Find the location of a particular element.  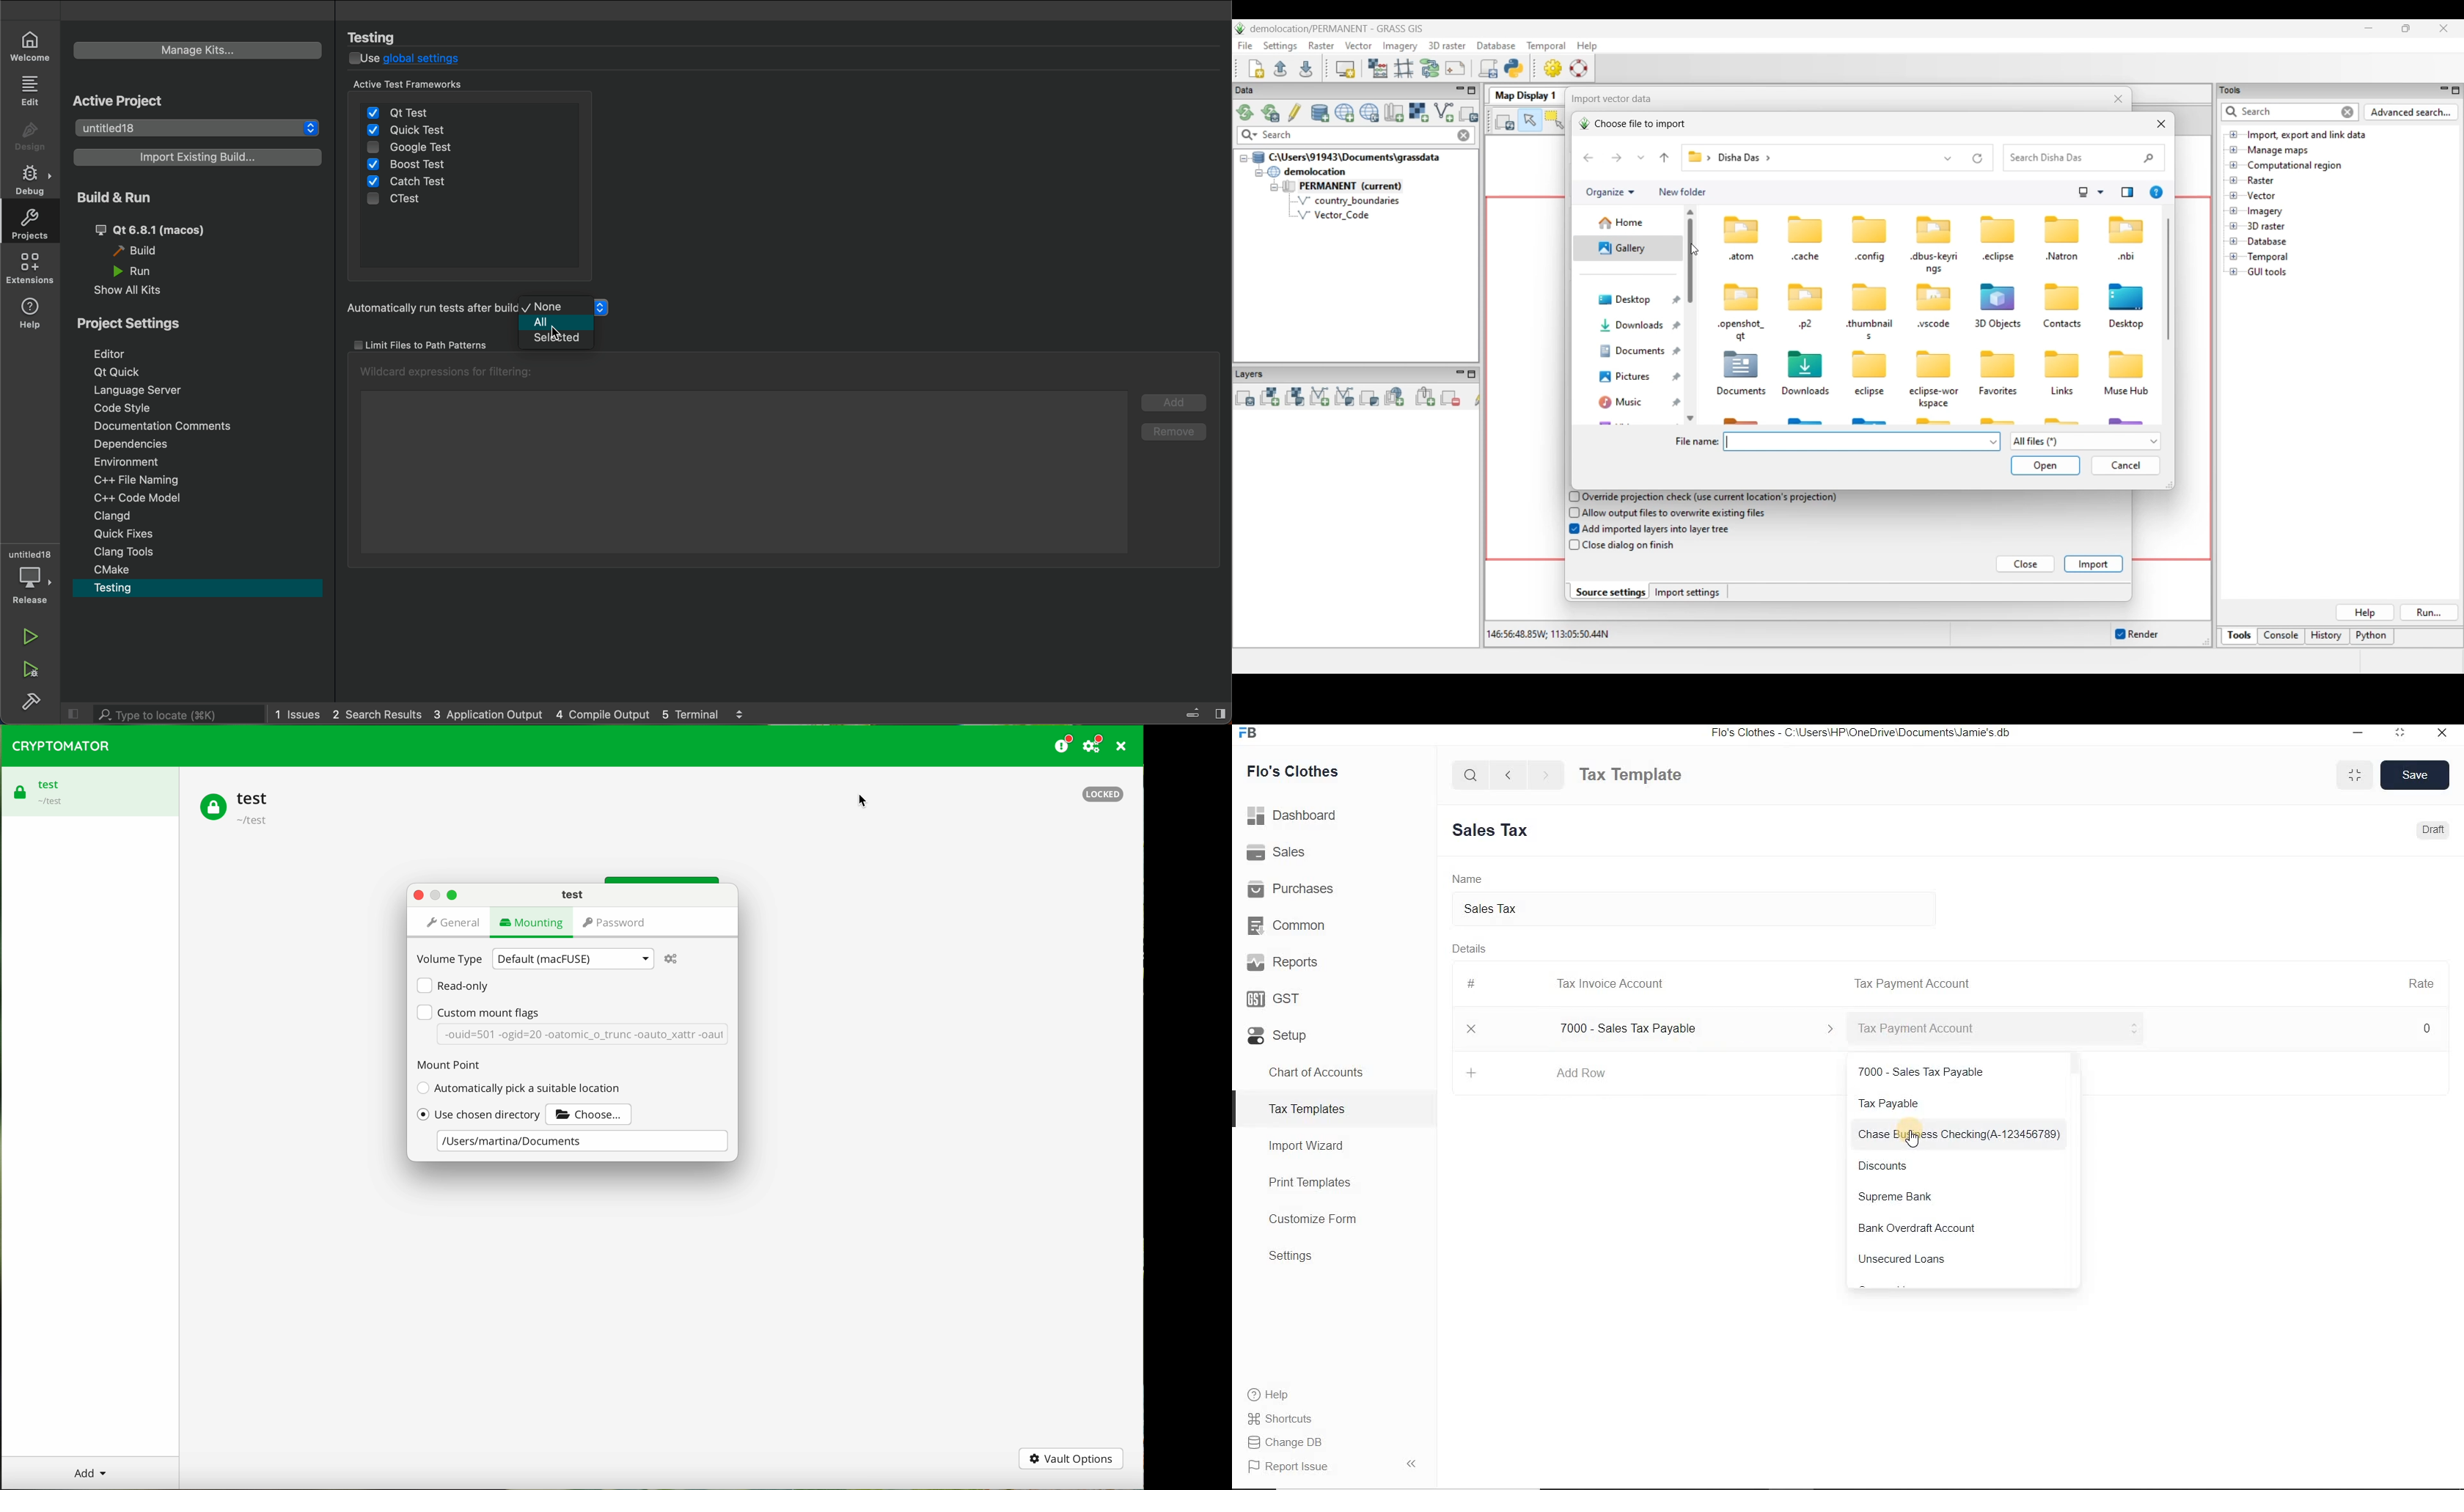

maximize is located at coordinates (452, 895).